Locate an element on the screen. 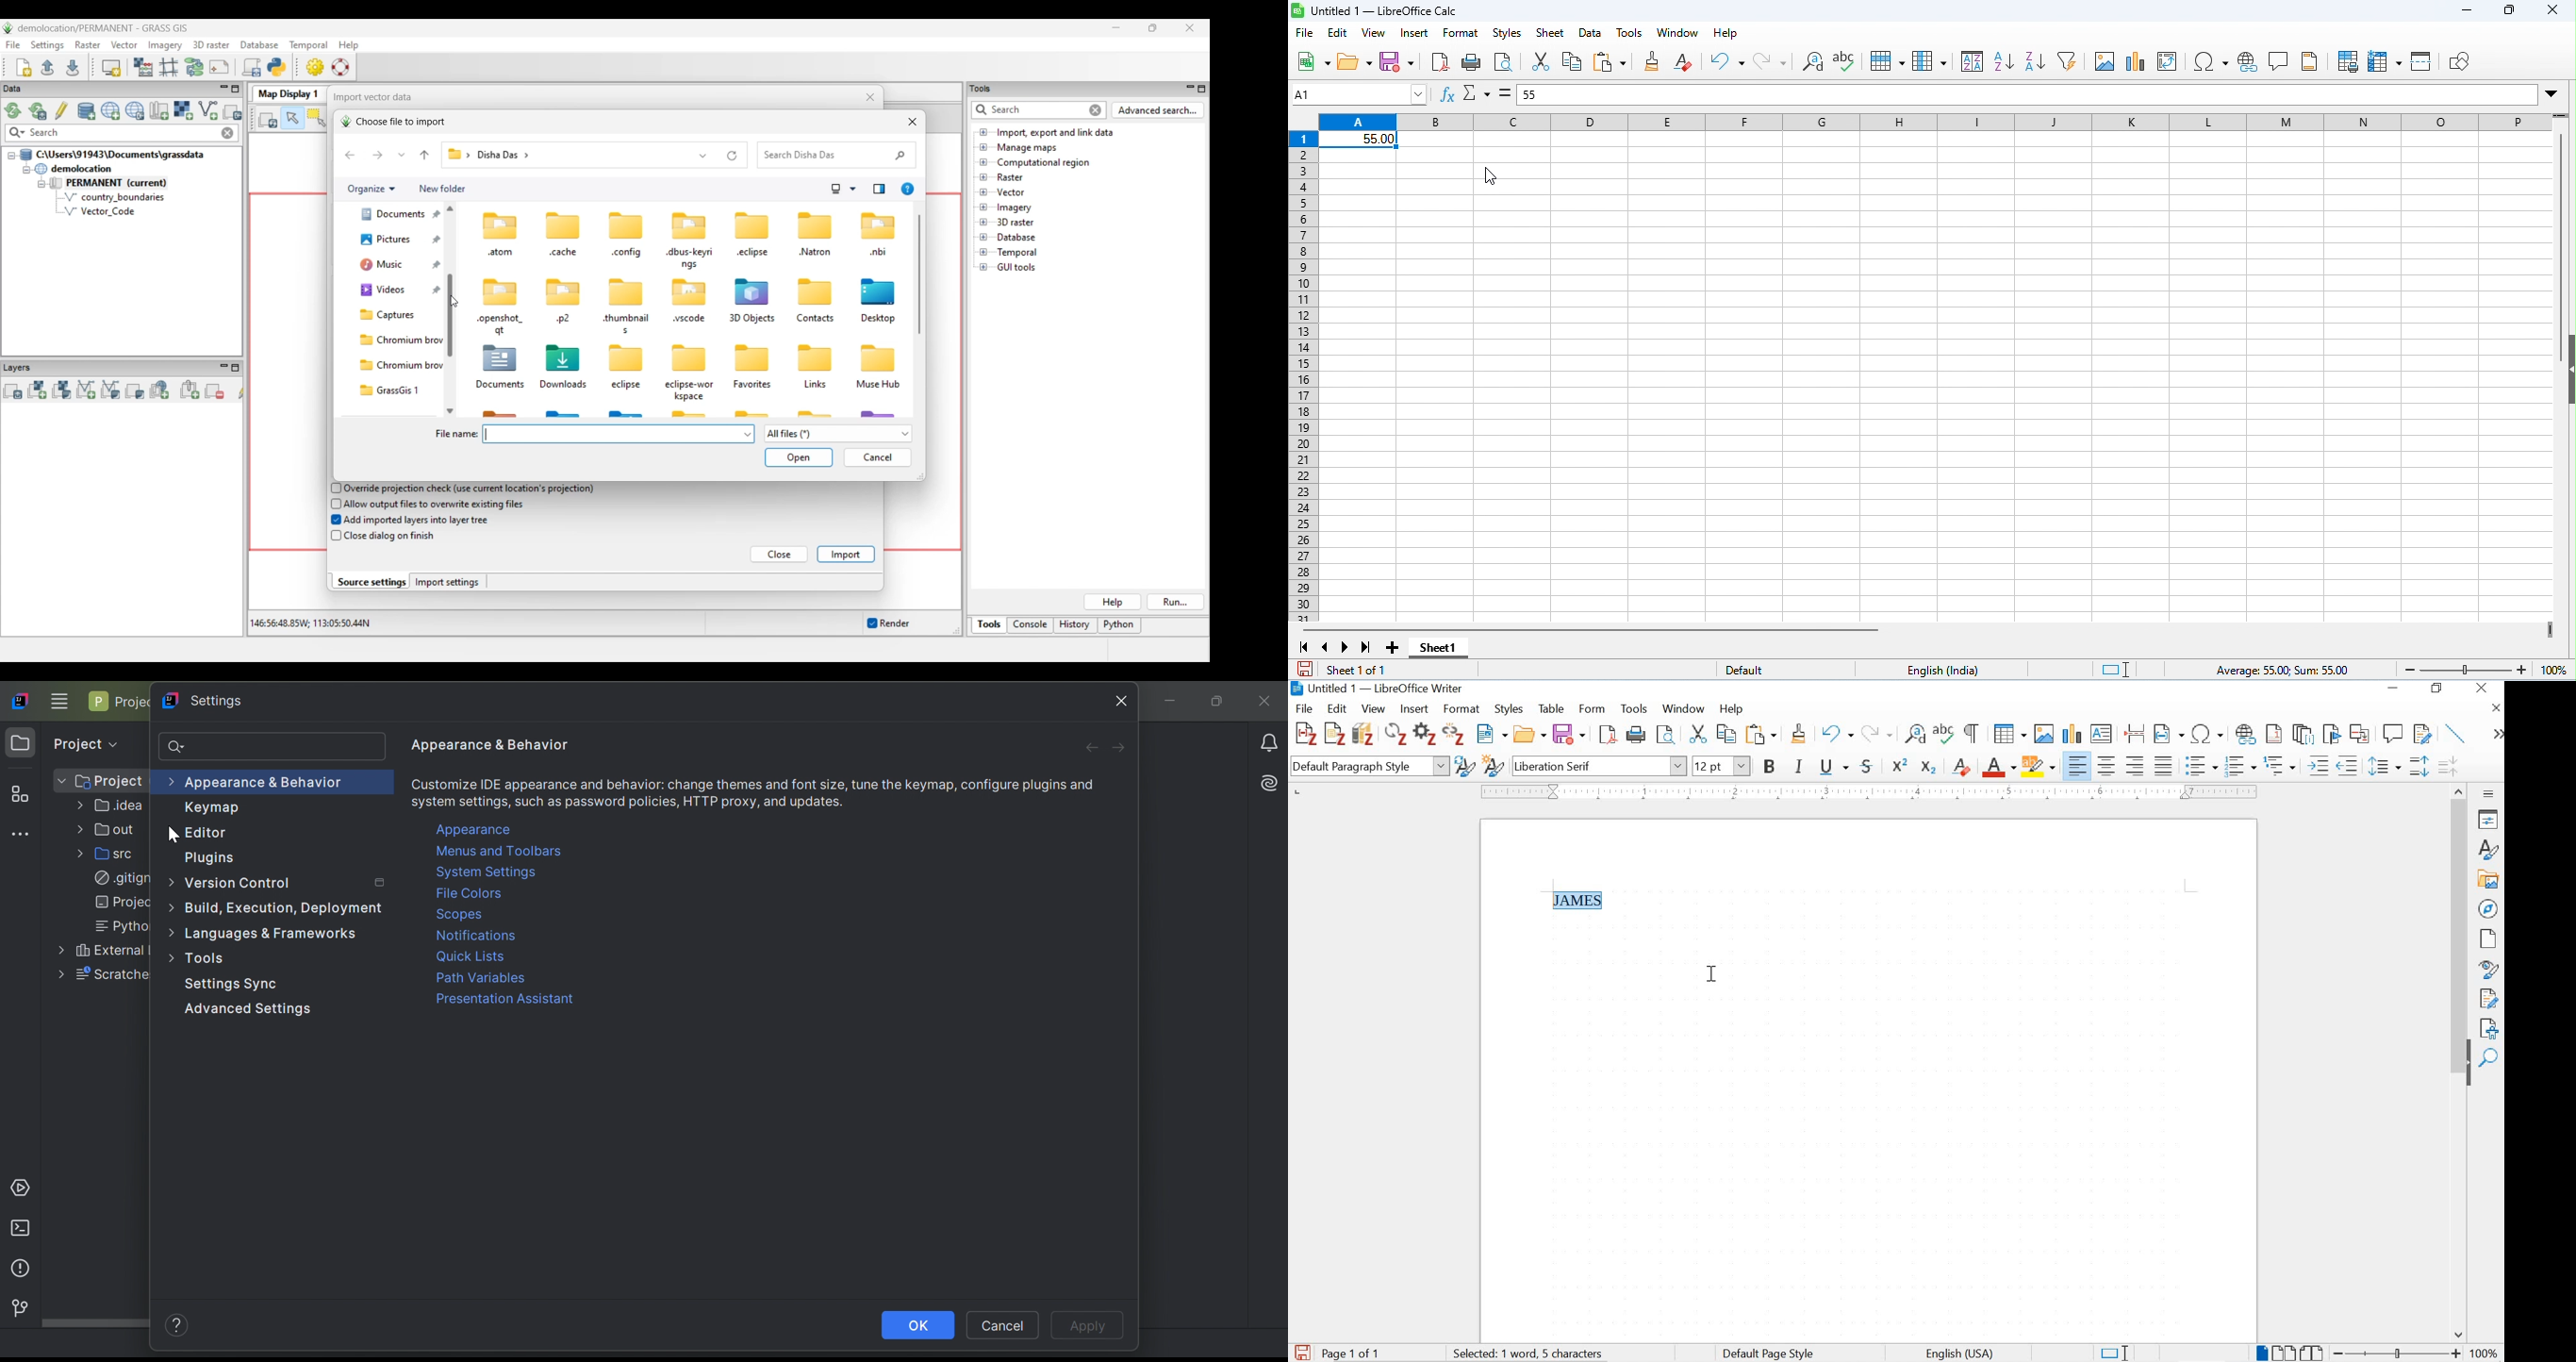 This screenshot has height=1372, width=2576. Search bar is located at coordinates (274, 748).